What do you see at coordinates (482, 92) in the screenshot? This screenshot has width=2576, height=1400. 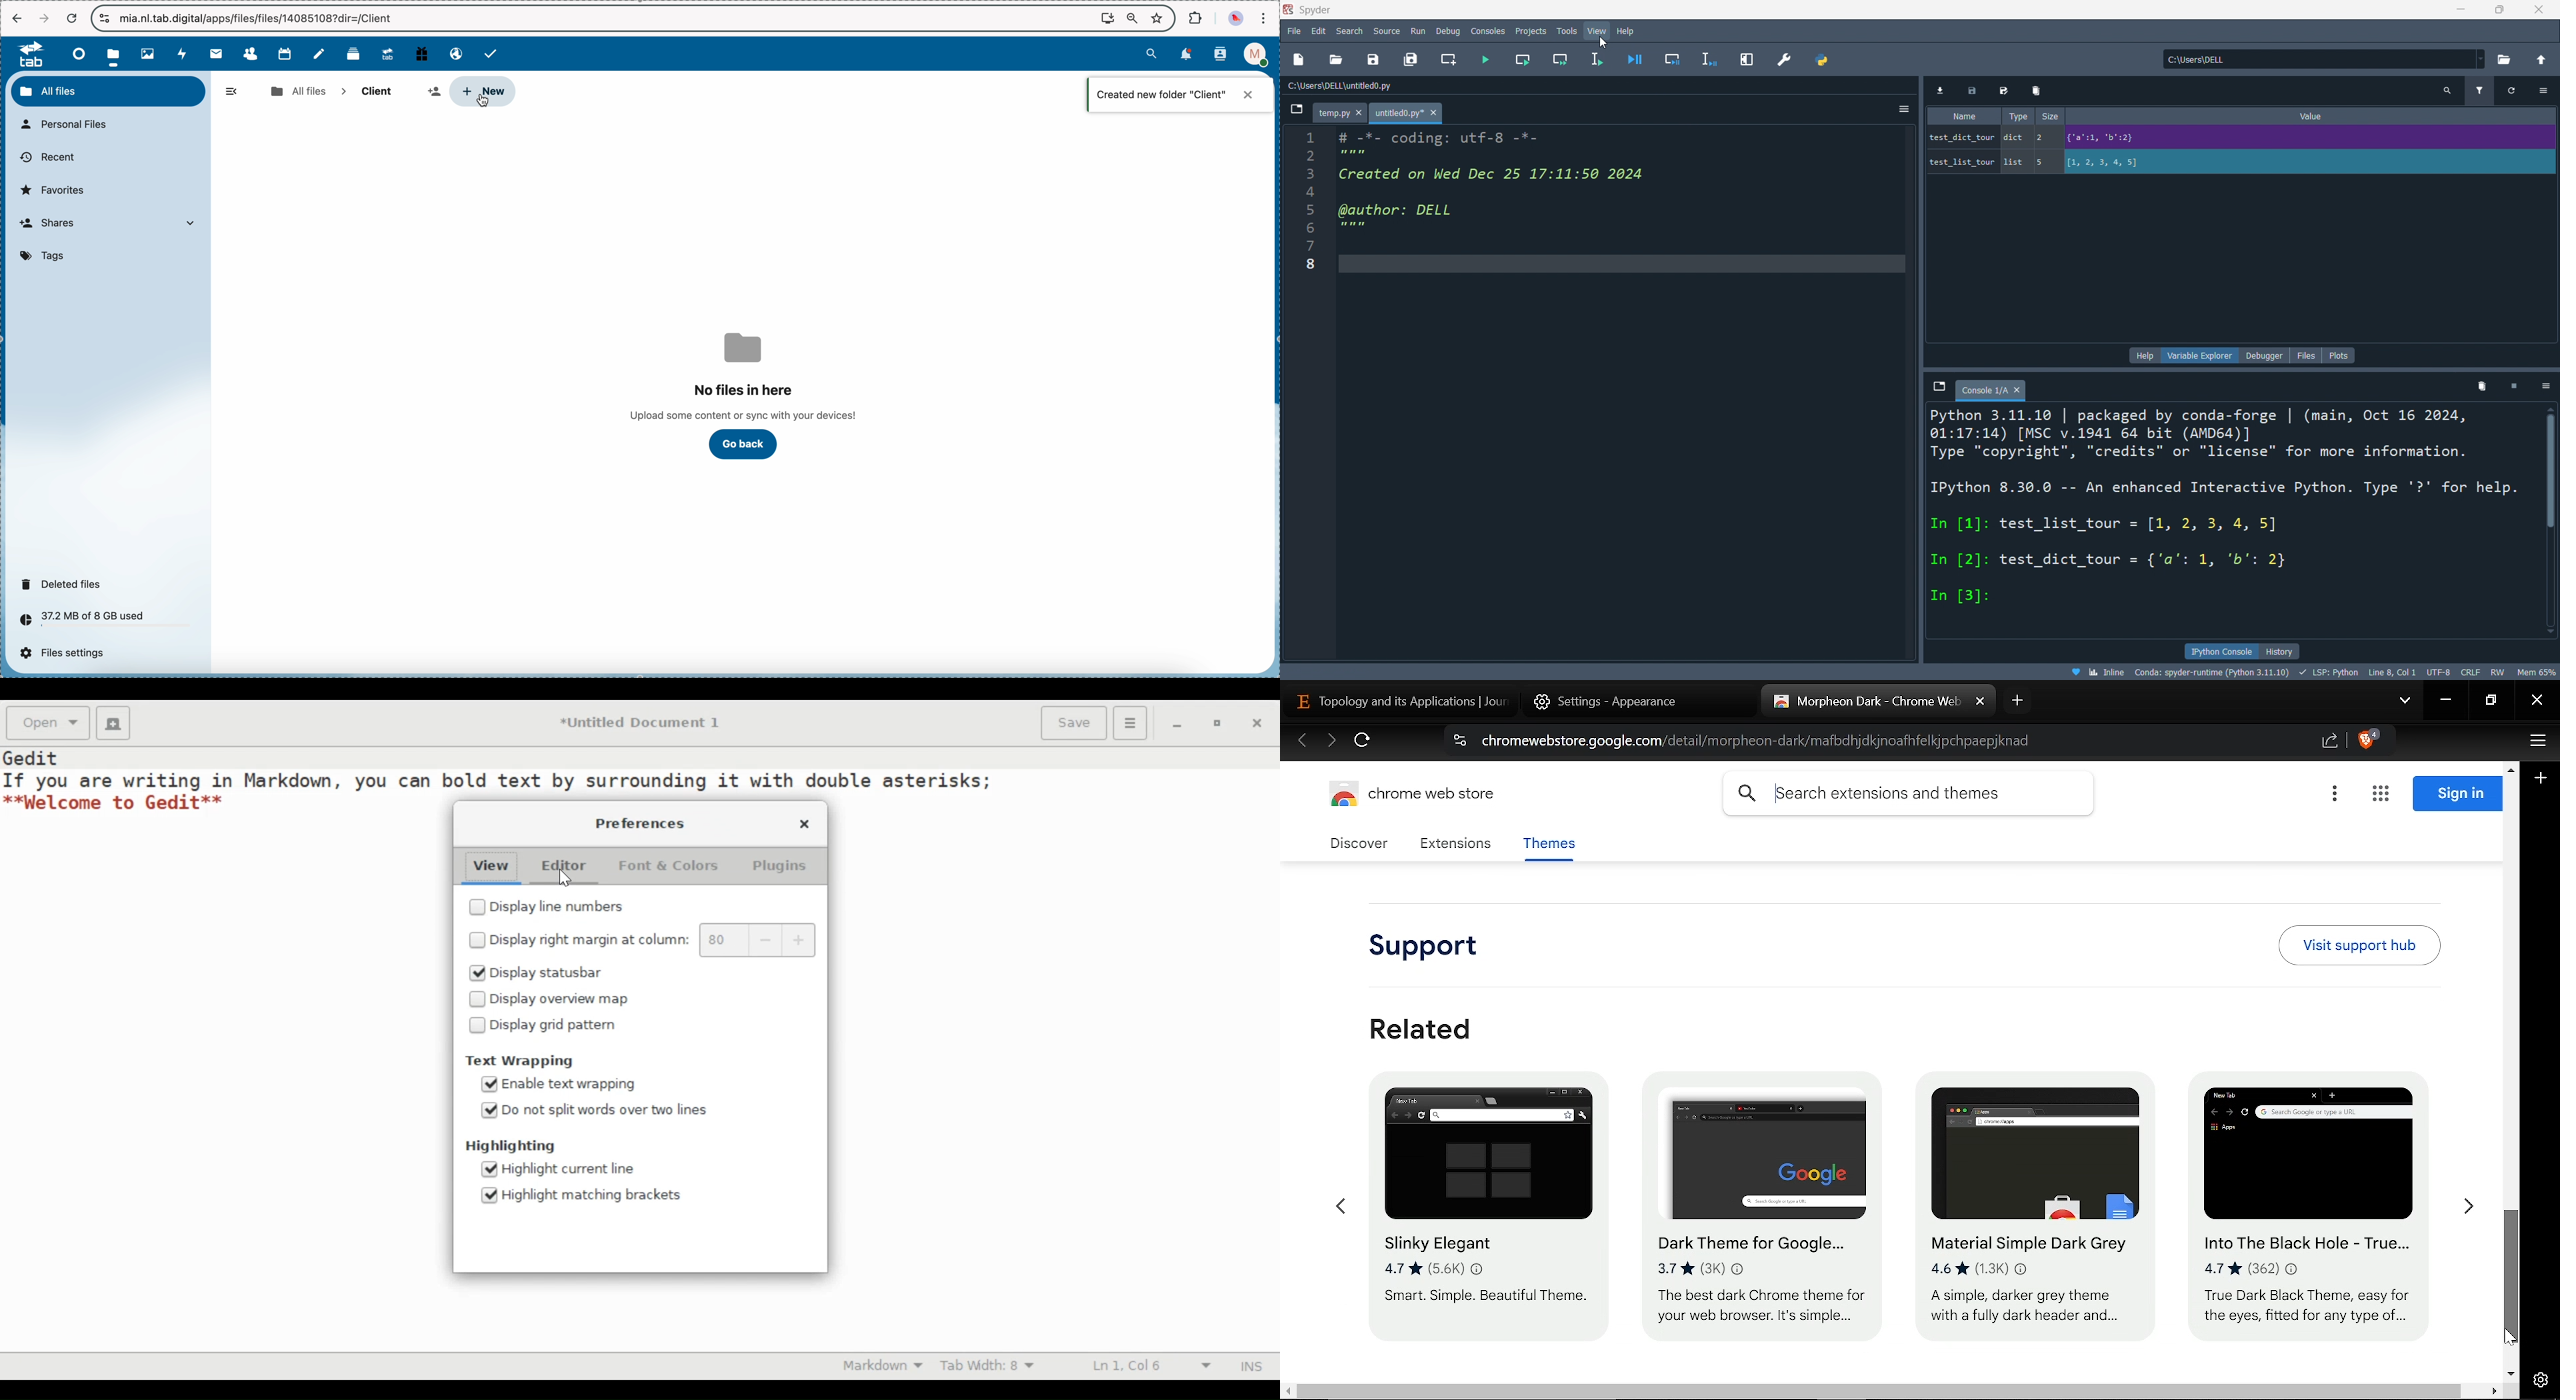 I see `click on new button` at bounding box center [482, 92].